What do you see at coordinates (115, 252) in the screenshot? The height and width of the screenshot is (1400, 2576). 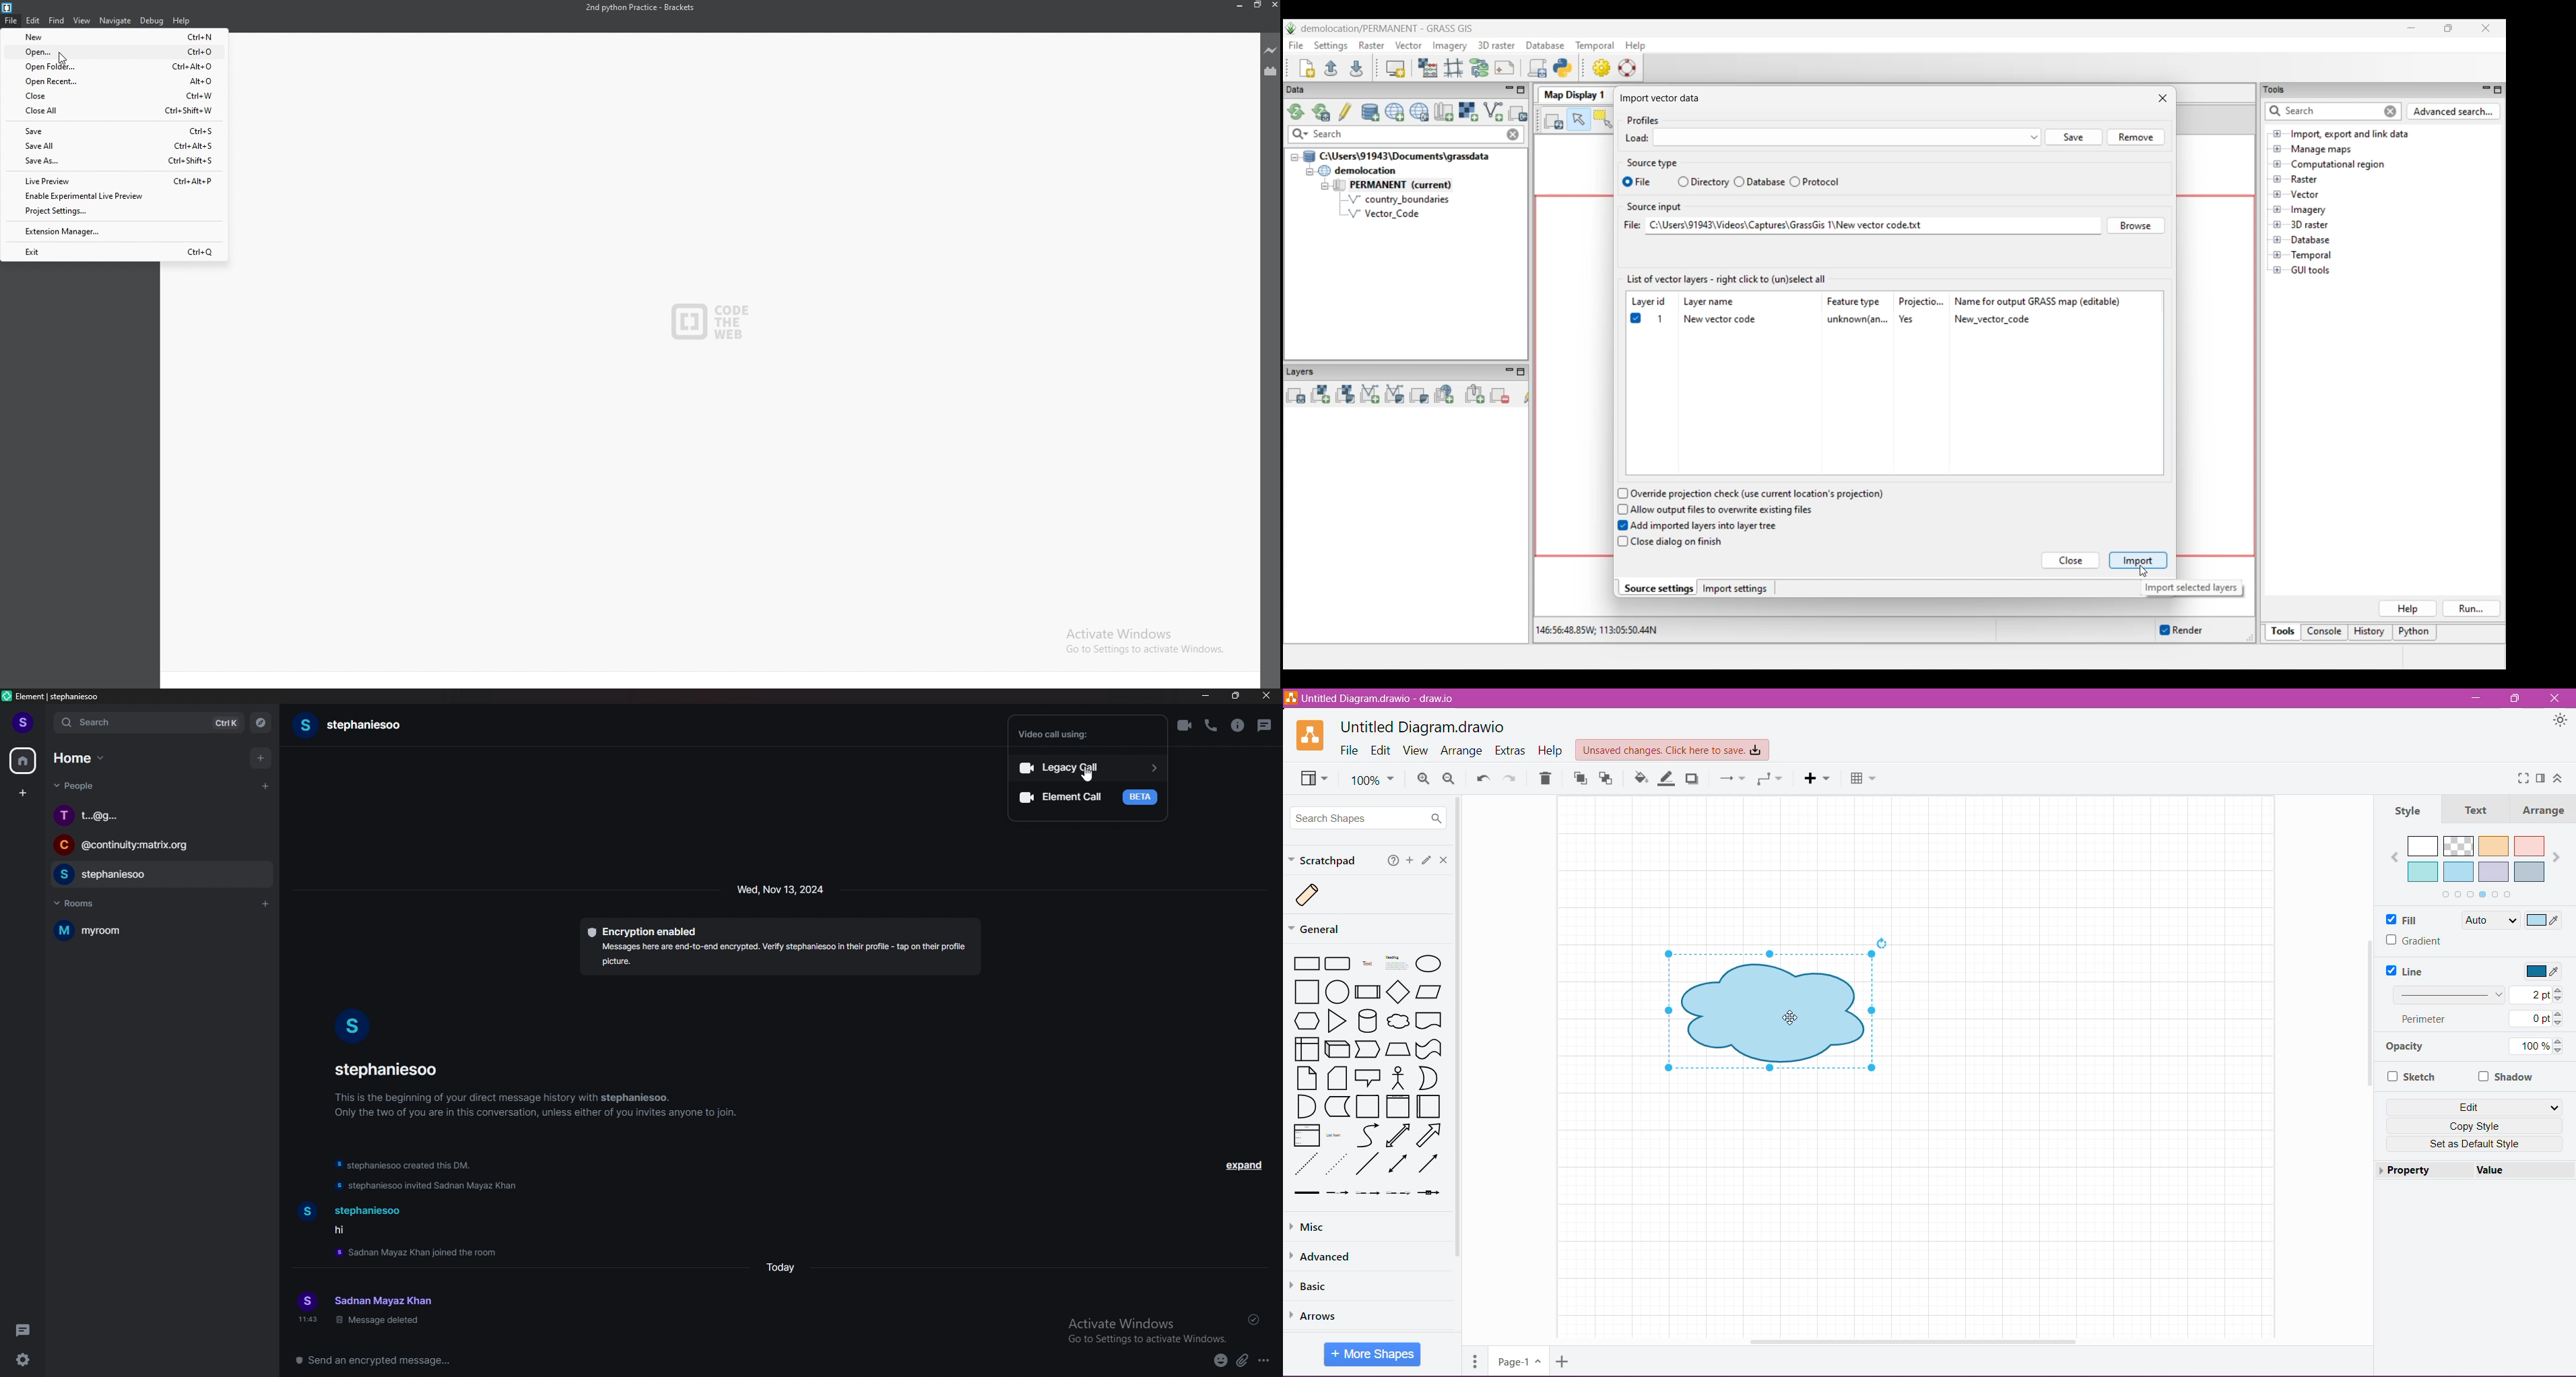 I see `exit` at bounding box center [115, 252].